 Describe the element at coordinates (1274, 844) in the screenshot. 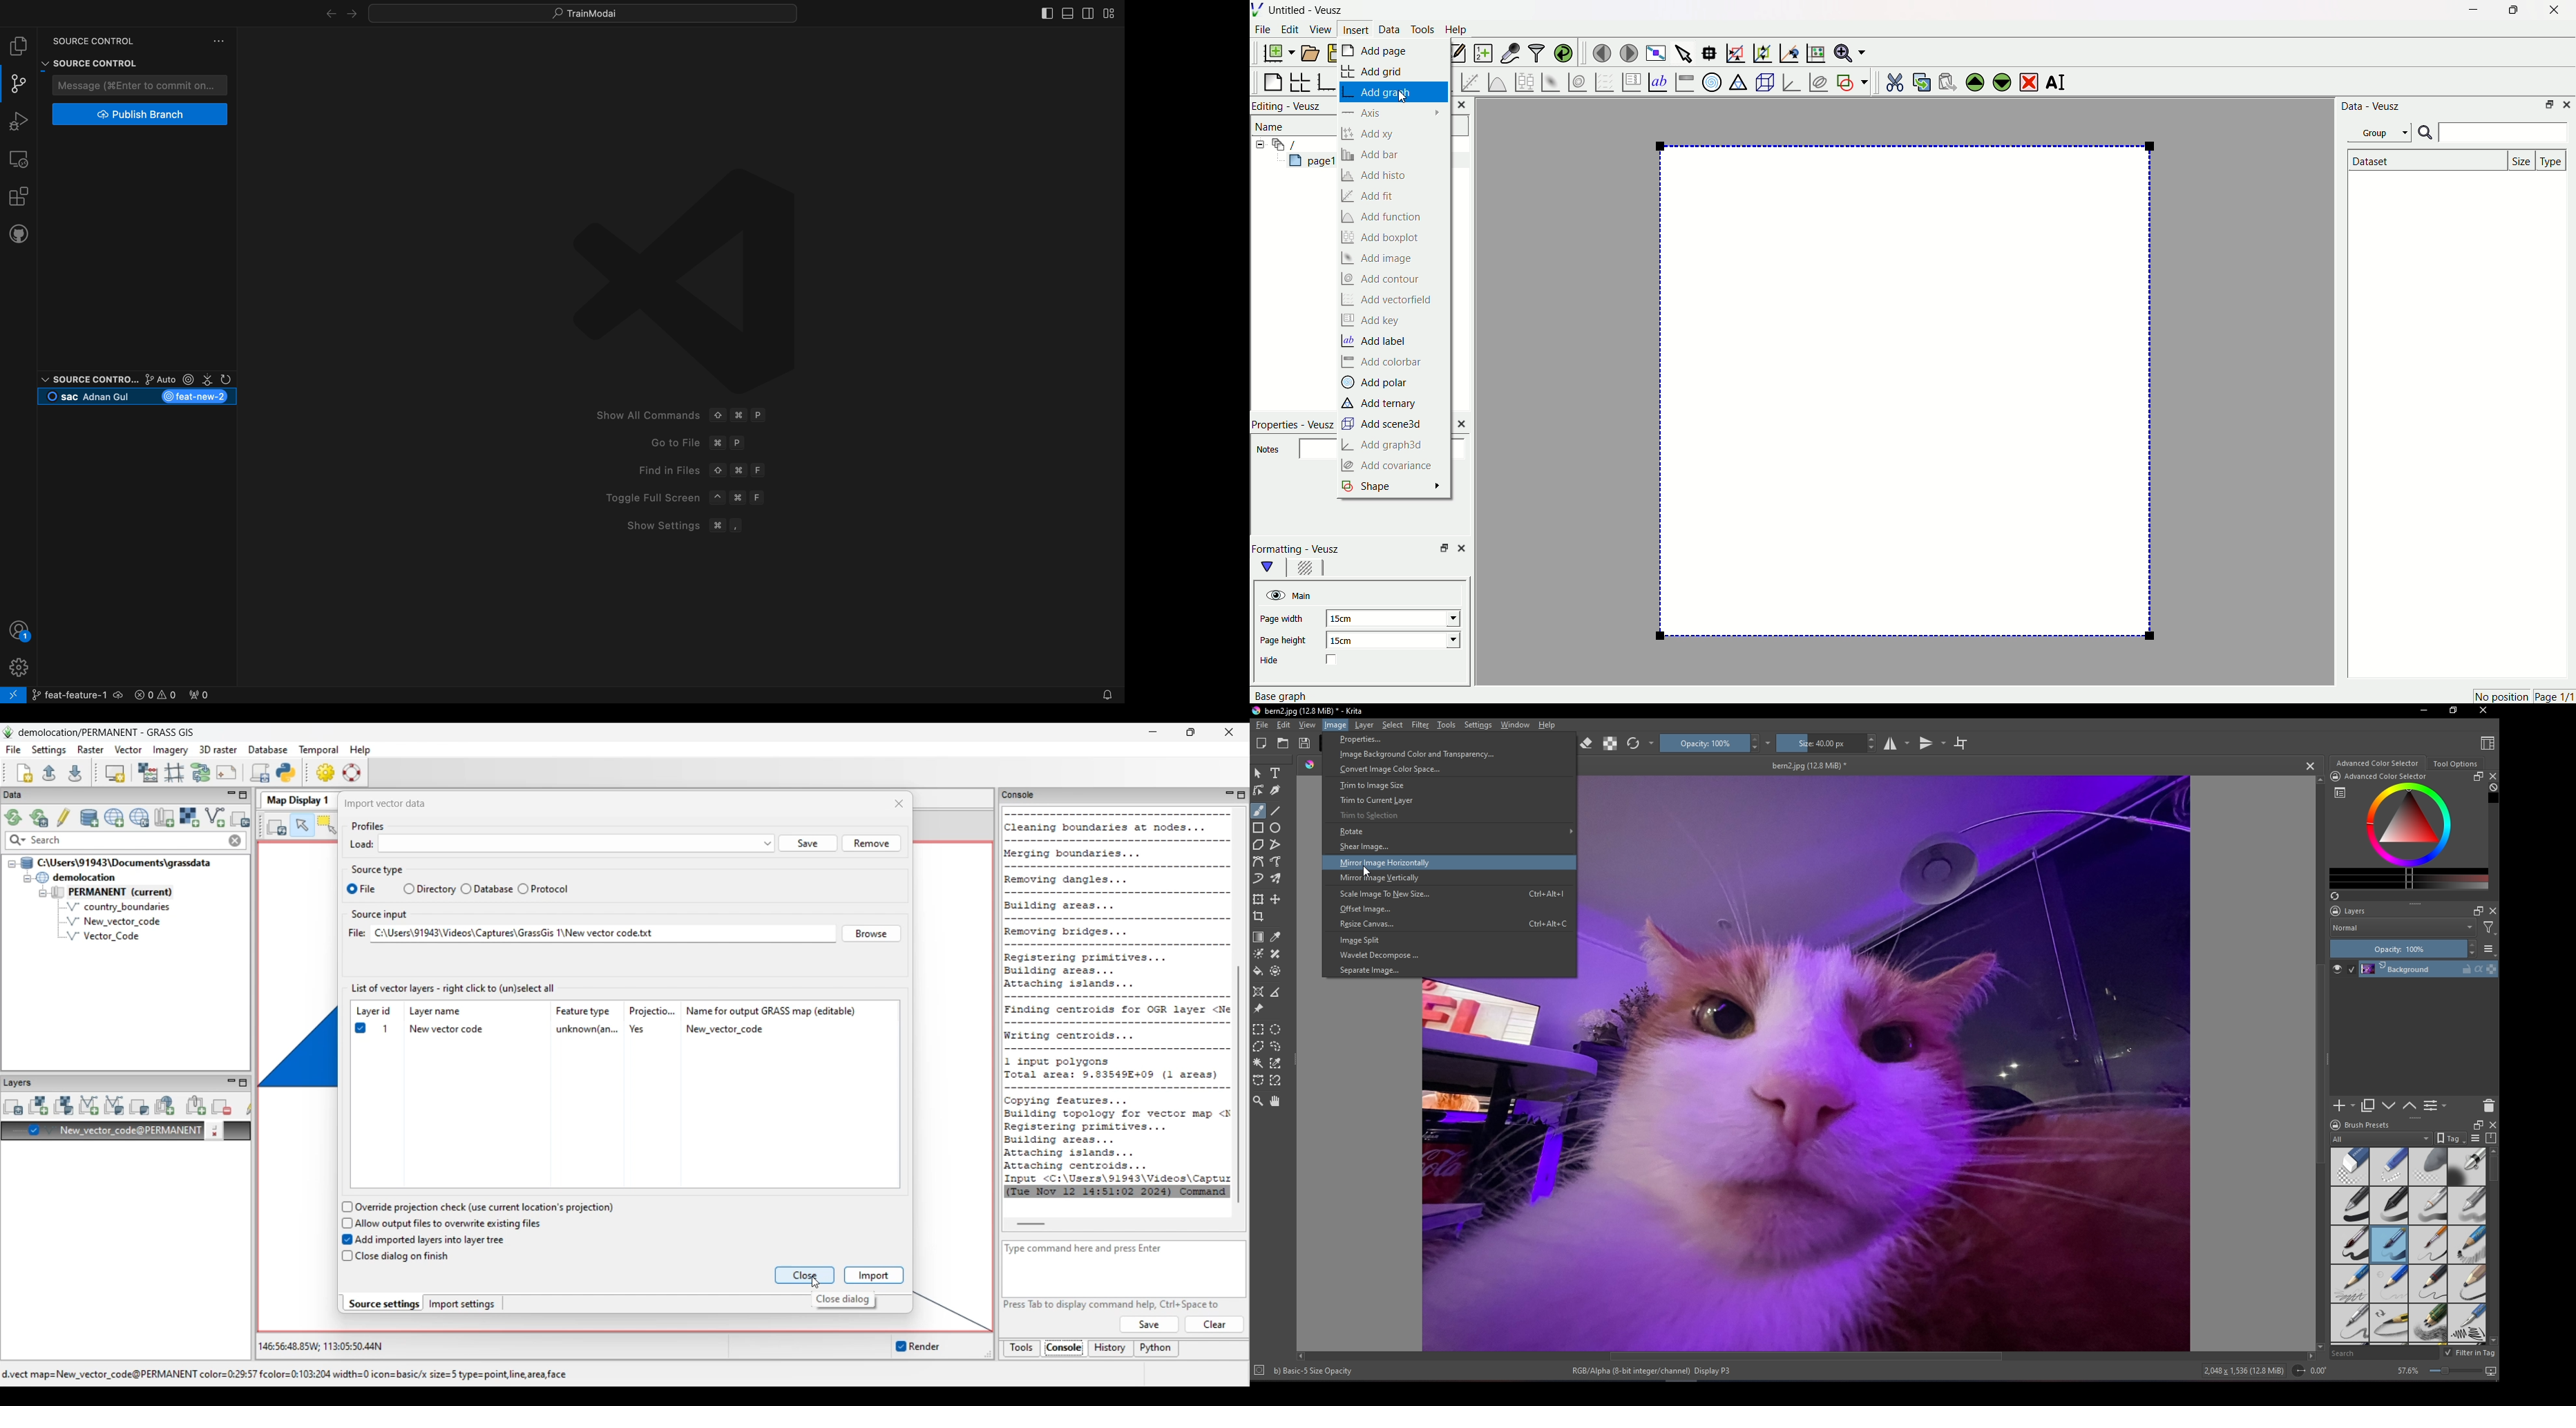

I see `Polyline tool` at that location.